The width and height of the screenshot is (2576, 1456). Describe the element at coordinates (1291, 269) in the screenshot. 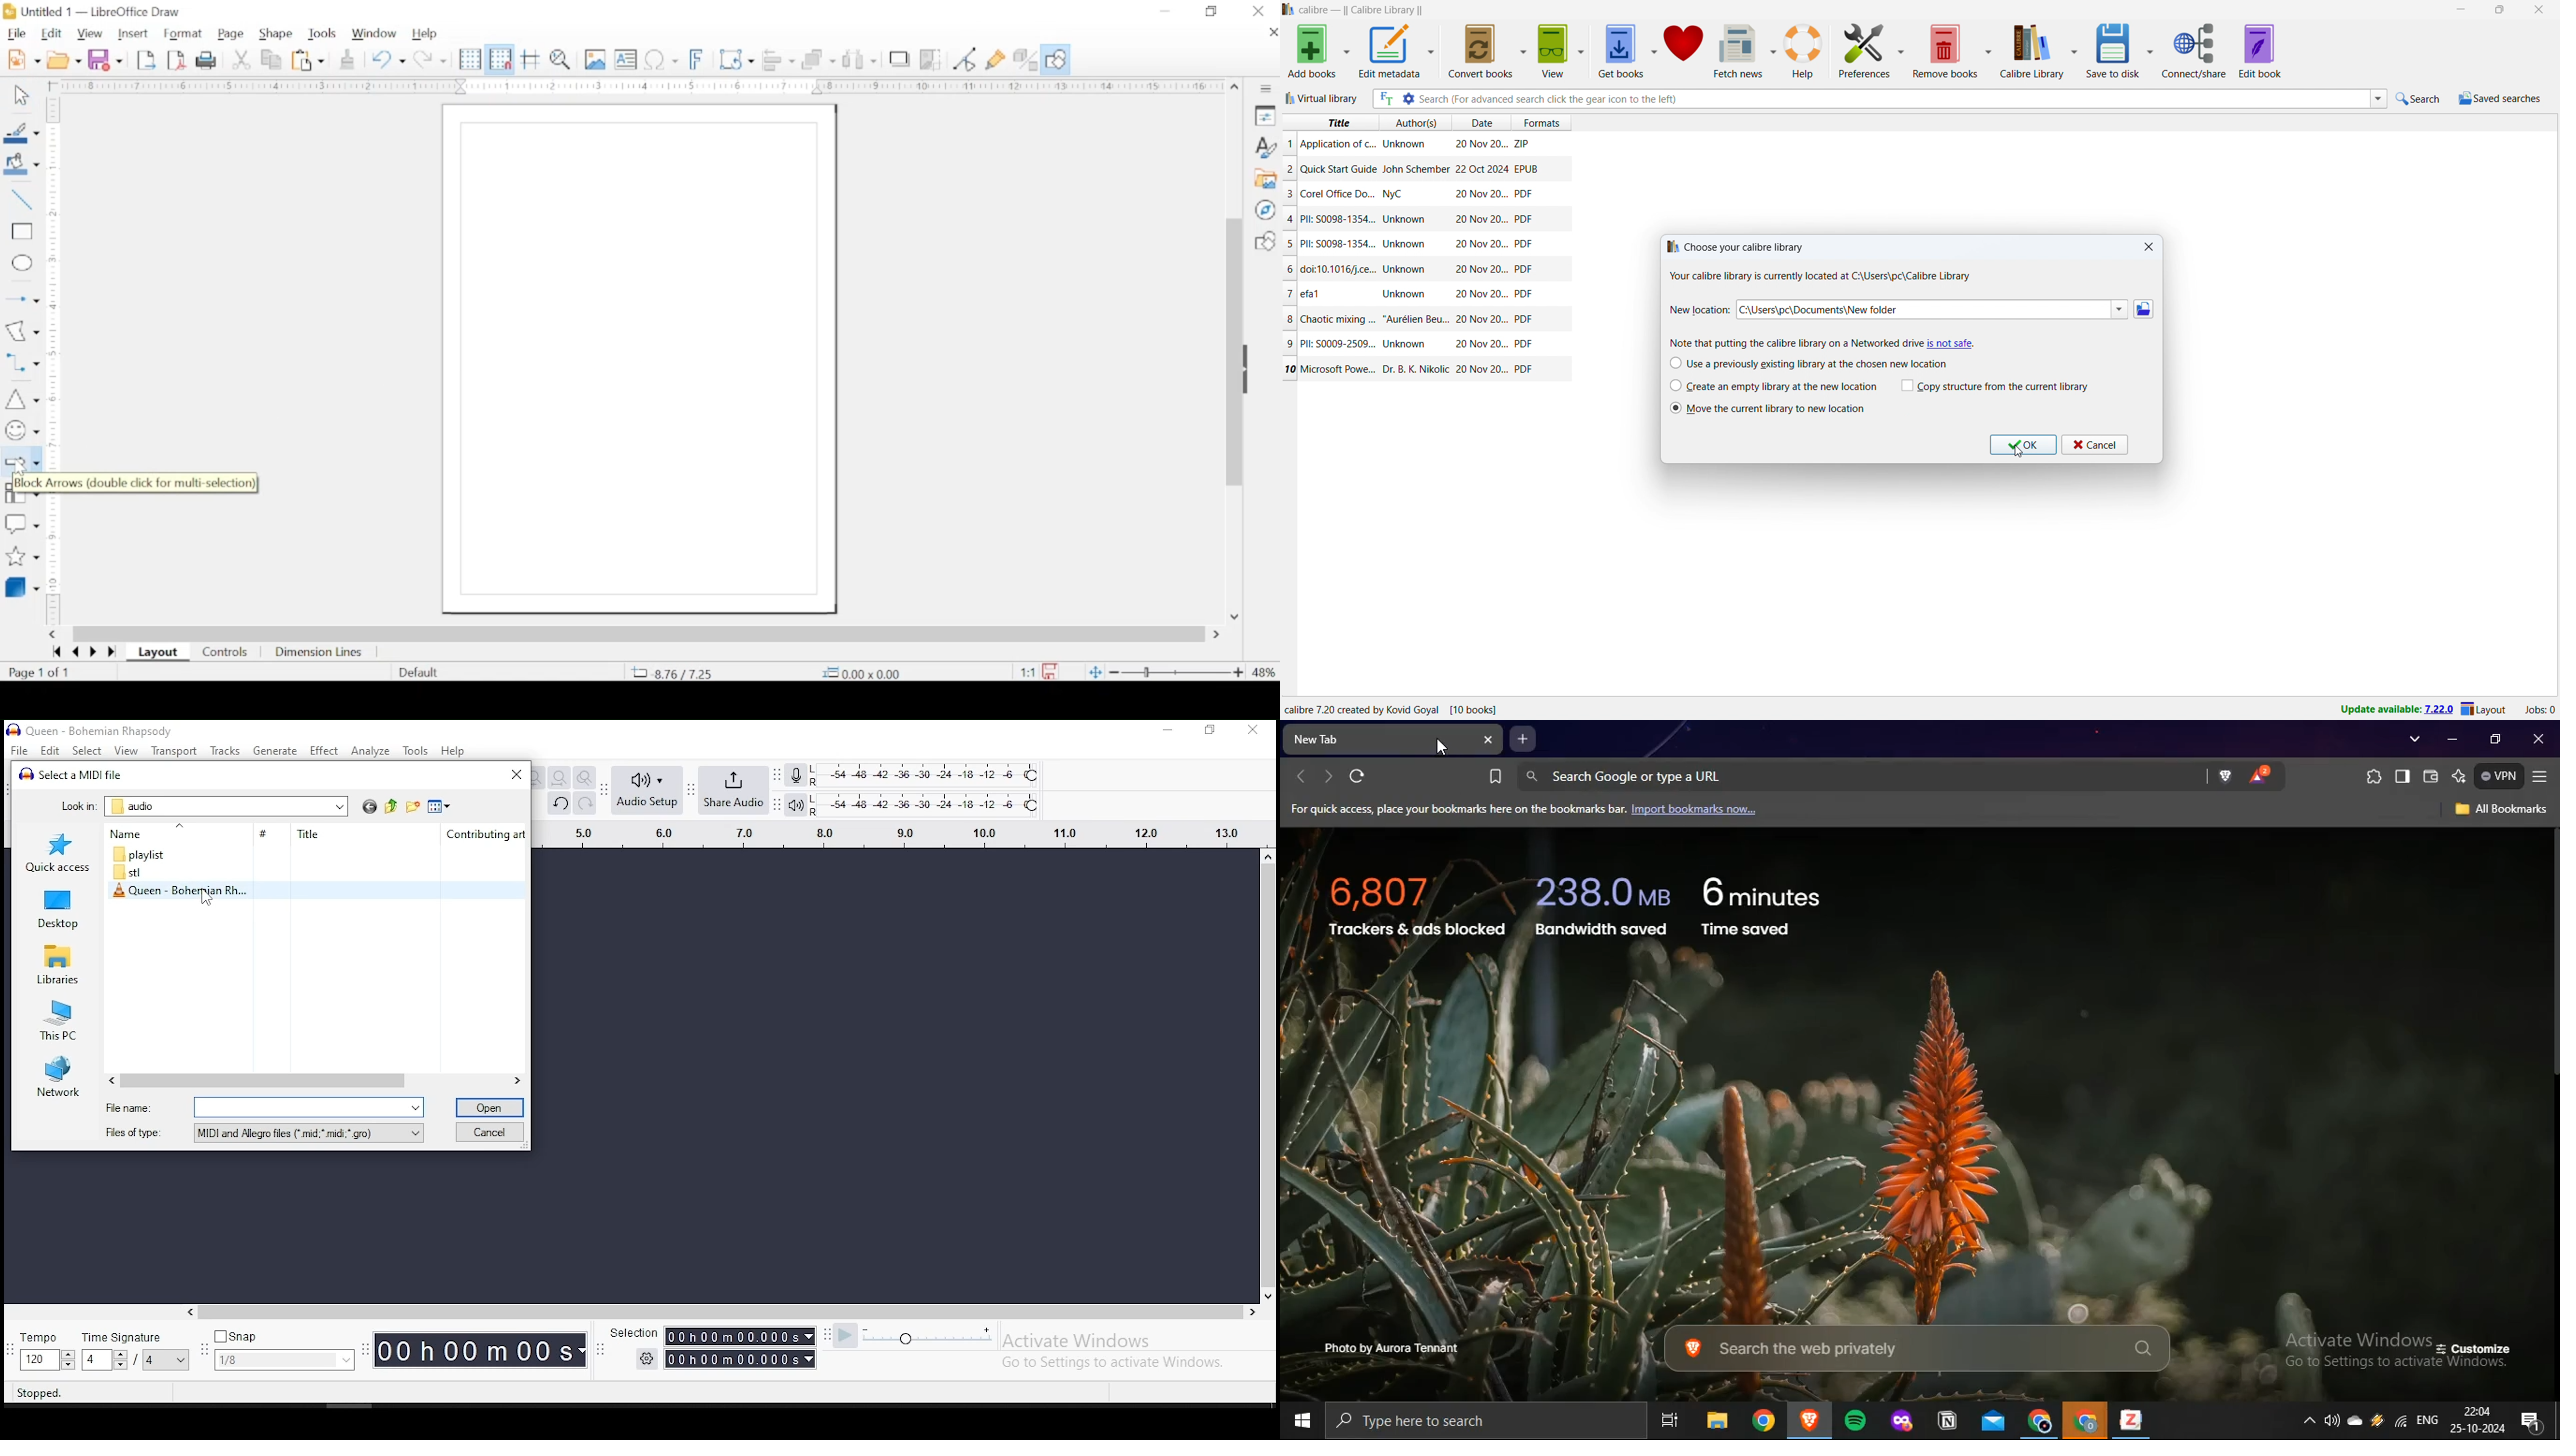

I see `6` at that location.